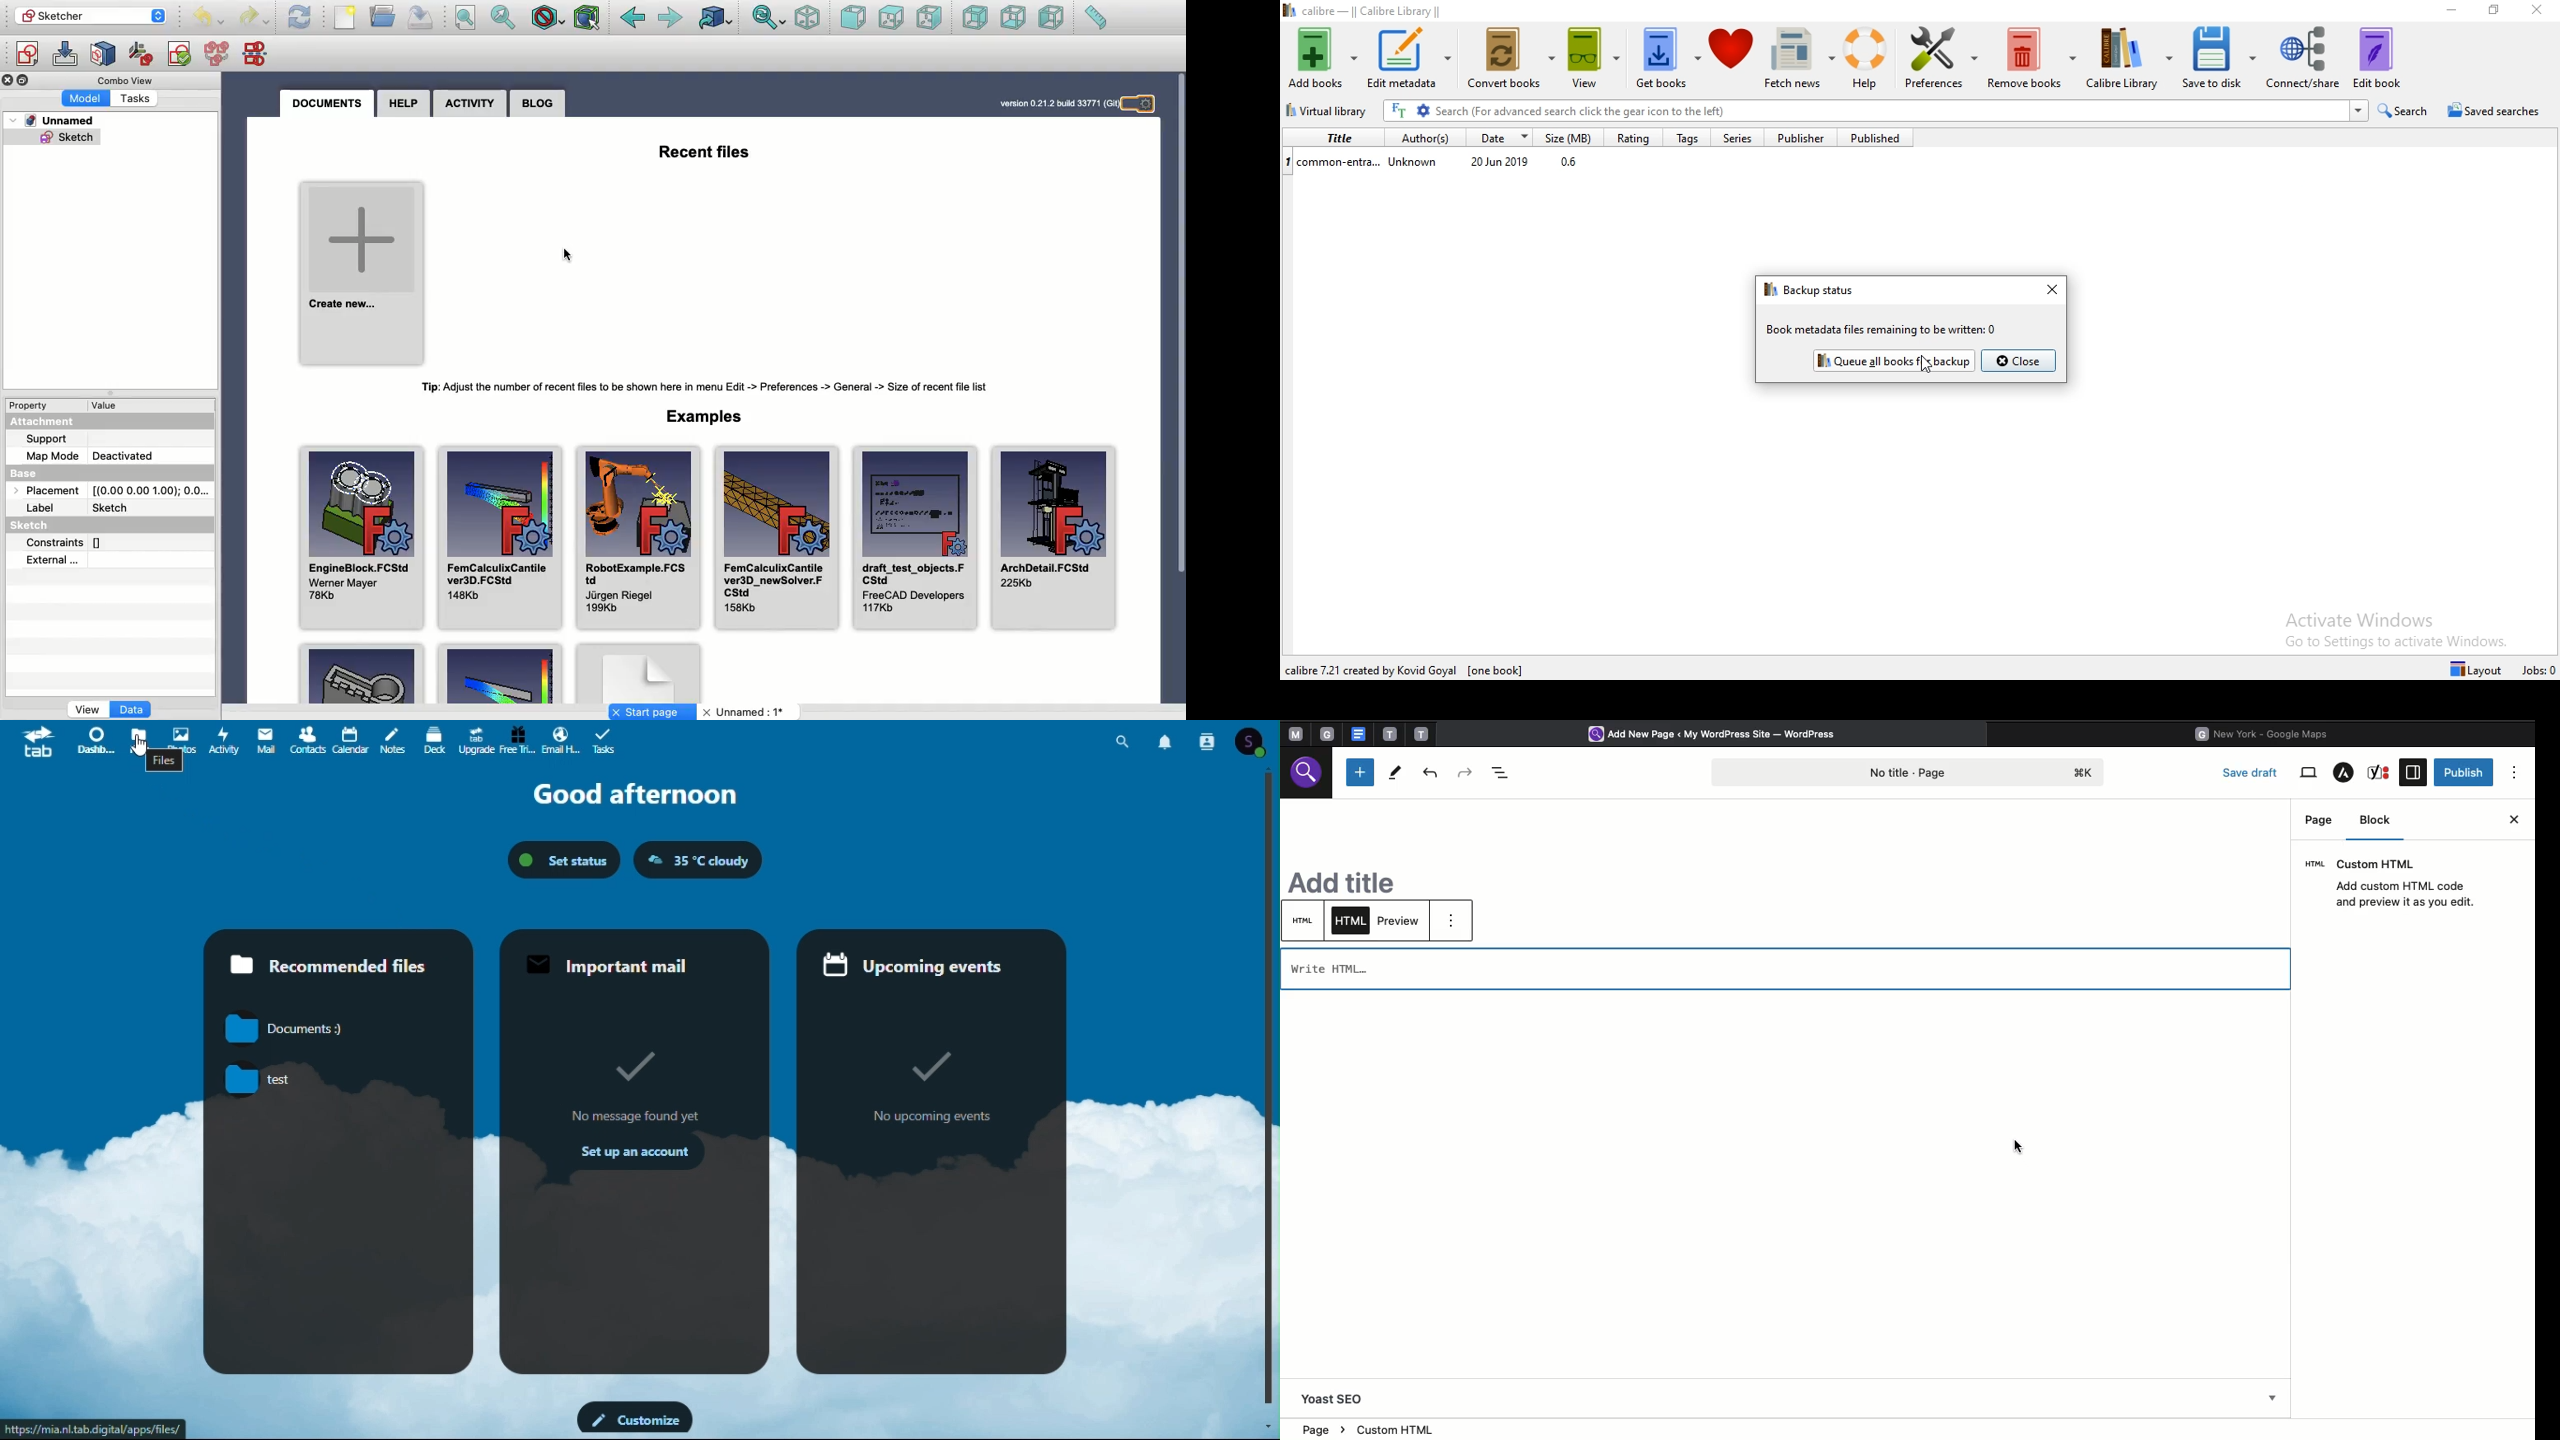 This screenshot has height=1456, width=2576. I want to click on Series, so click(1744, 139).